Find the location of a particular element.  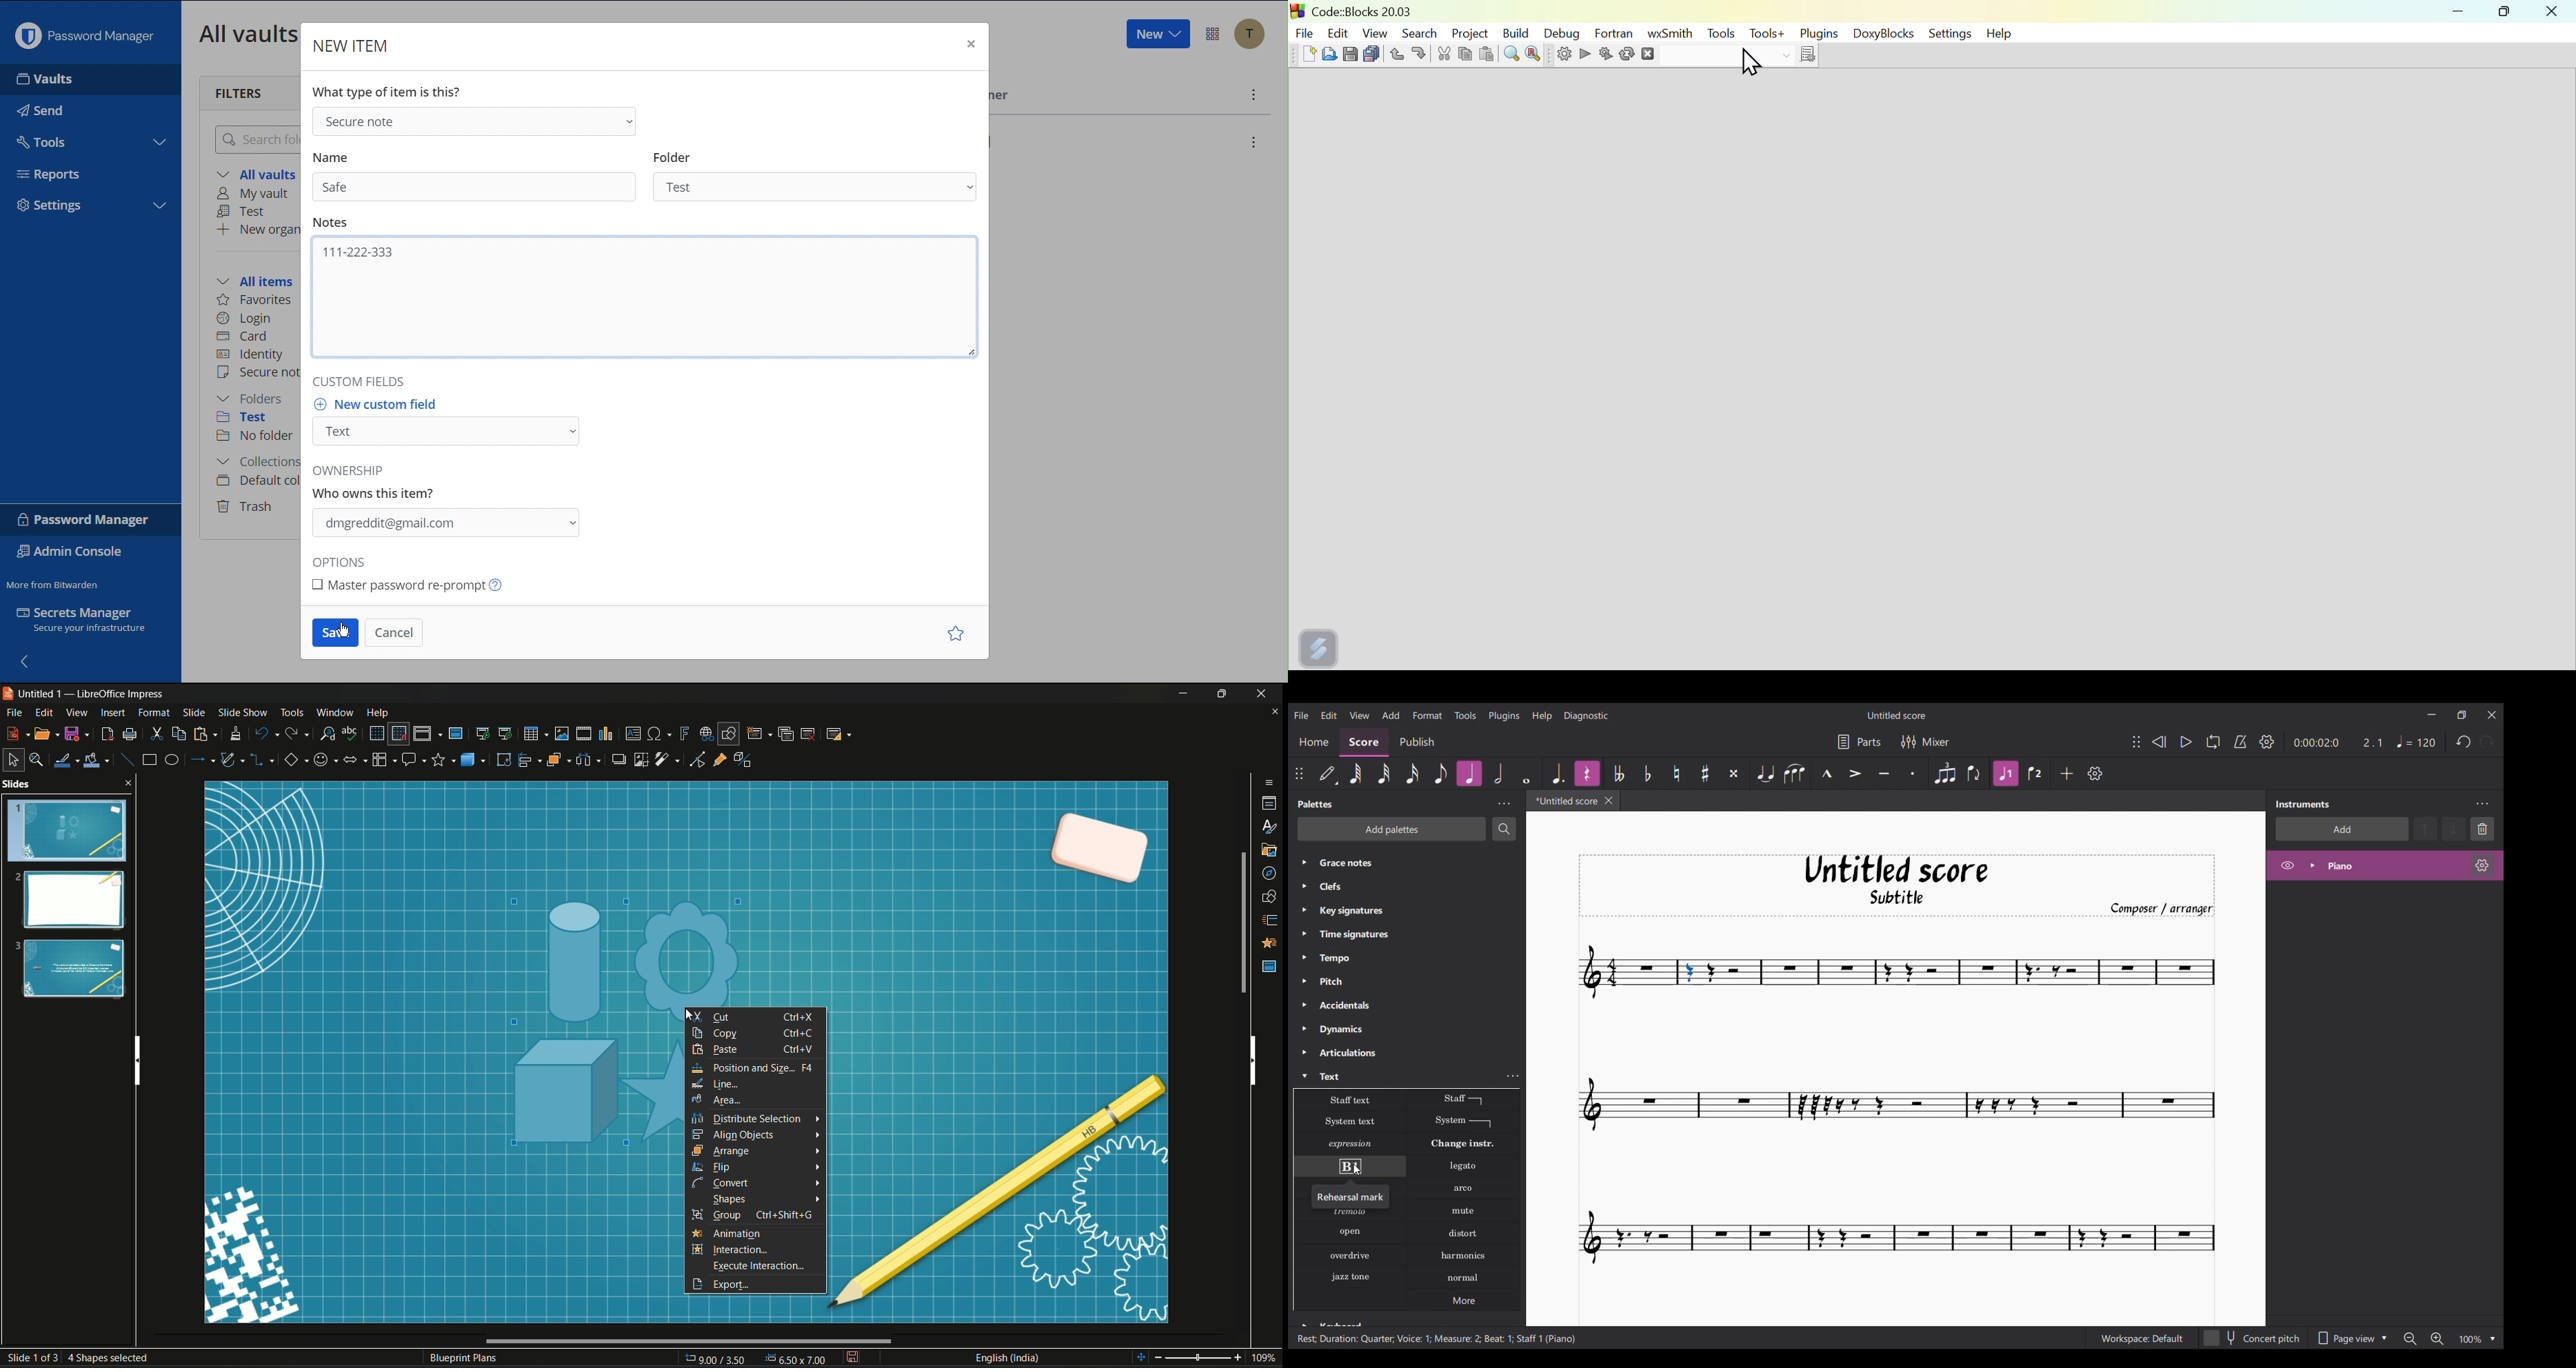

Zoom out is located at coordinates (2410, 1339).